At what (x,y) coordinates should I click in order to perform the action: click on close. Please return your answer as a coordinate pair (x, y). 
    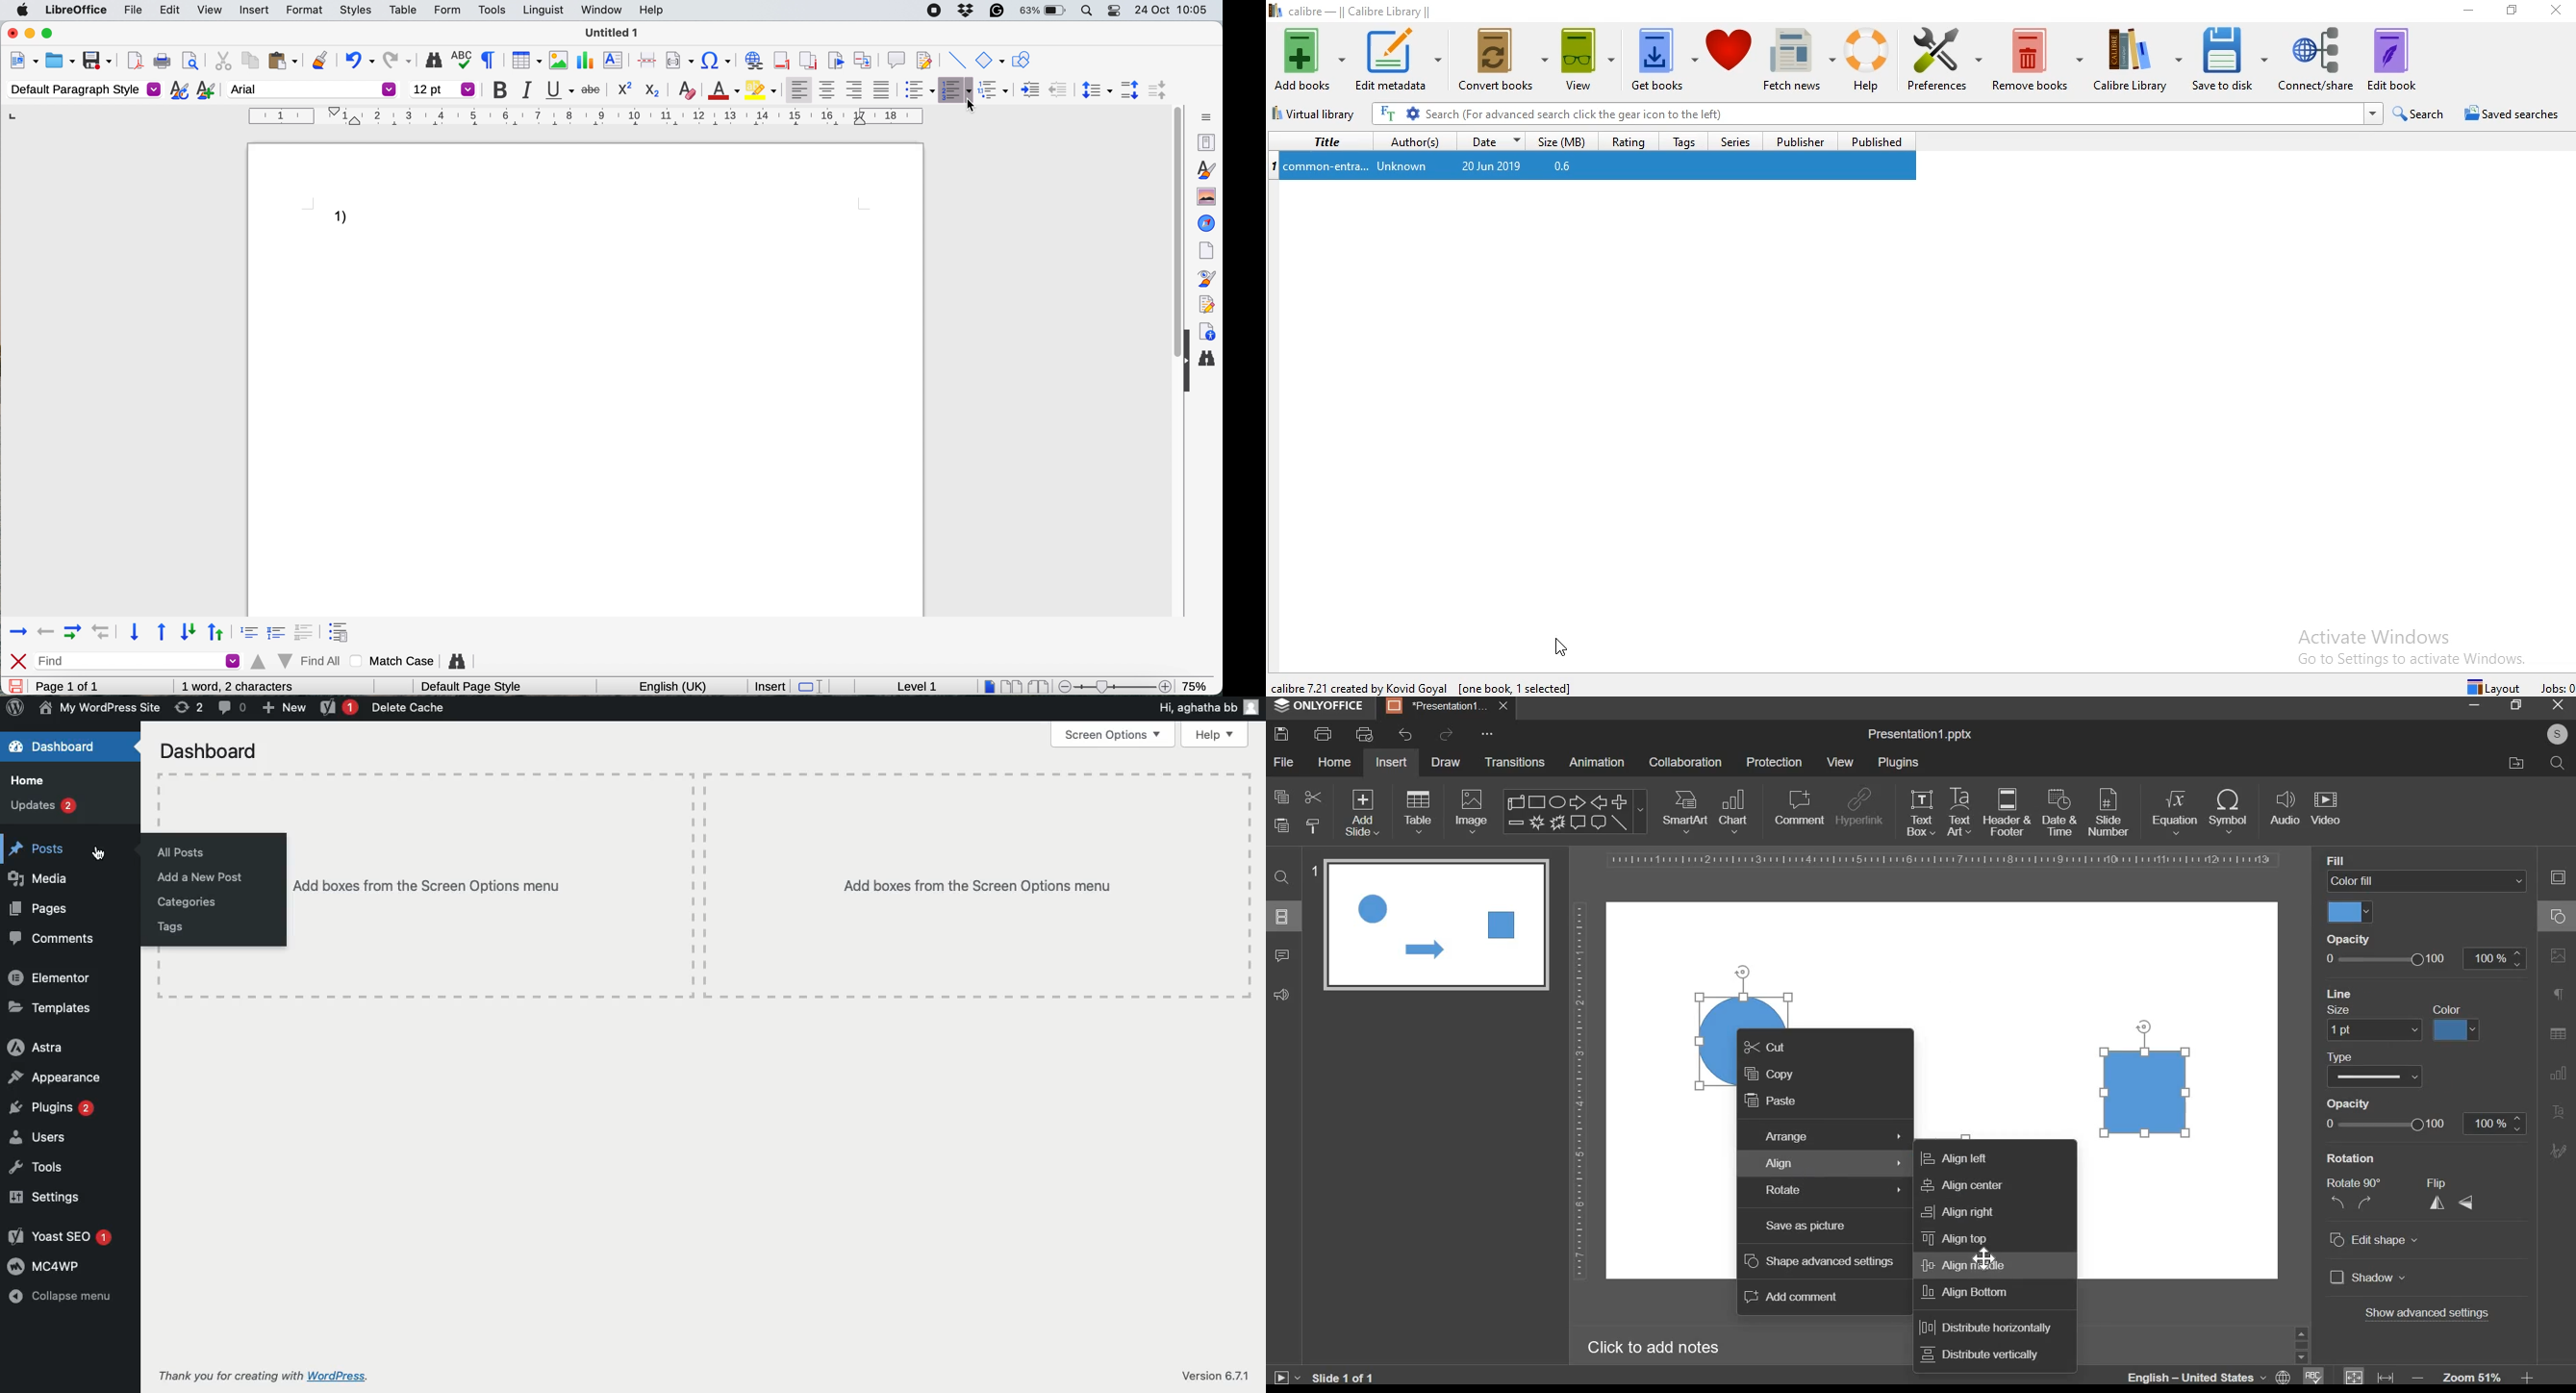
    Looking at the image, I should click on (11, 33).